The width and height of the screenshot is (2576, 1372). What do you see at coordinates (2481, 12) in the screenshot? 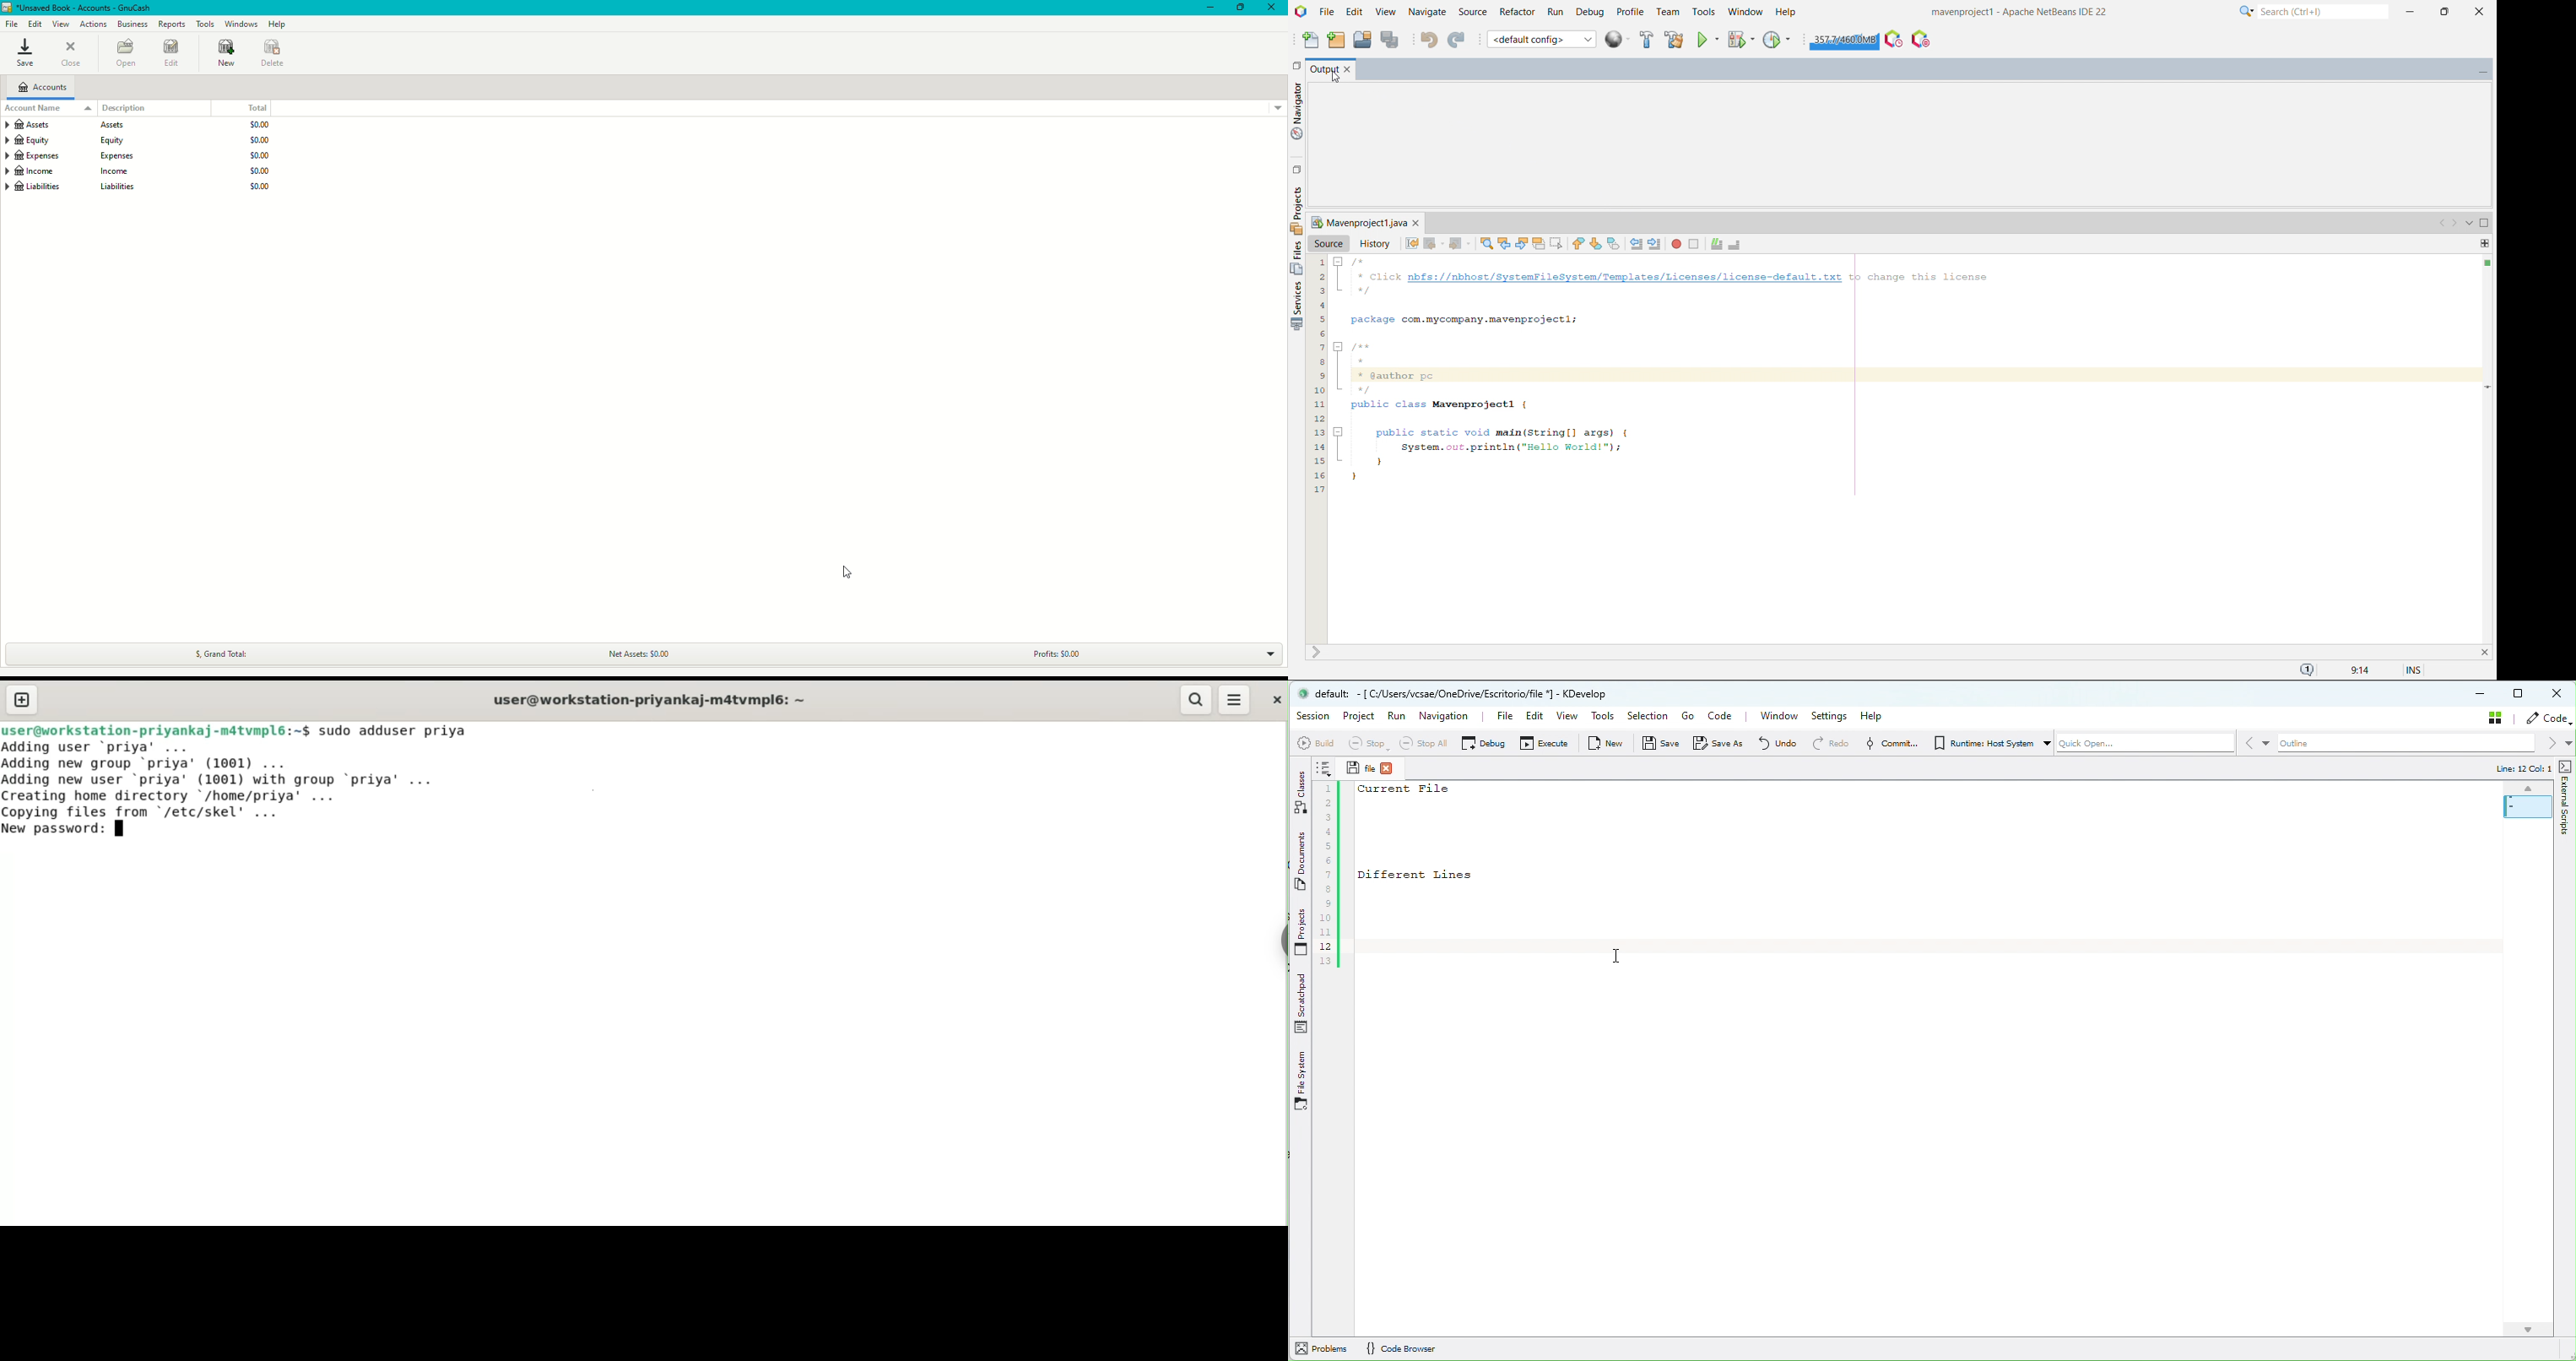
I see `close` at bounding box center [2481, 12].